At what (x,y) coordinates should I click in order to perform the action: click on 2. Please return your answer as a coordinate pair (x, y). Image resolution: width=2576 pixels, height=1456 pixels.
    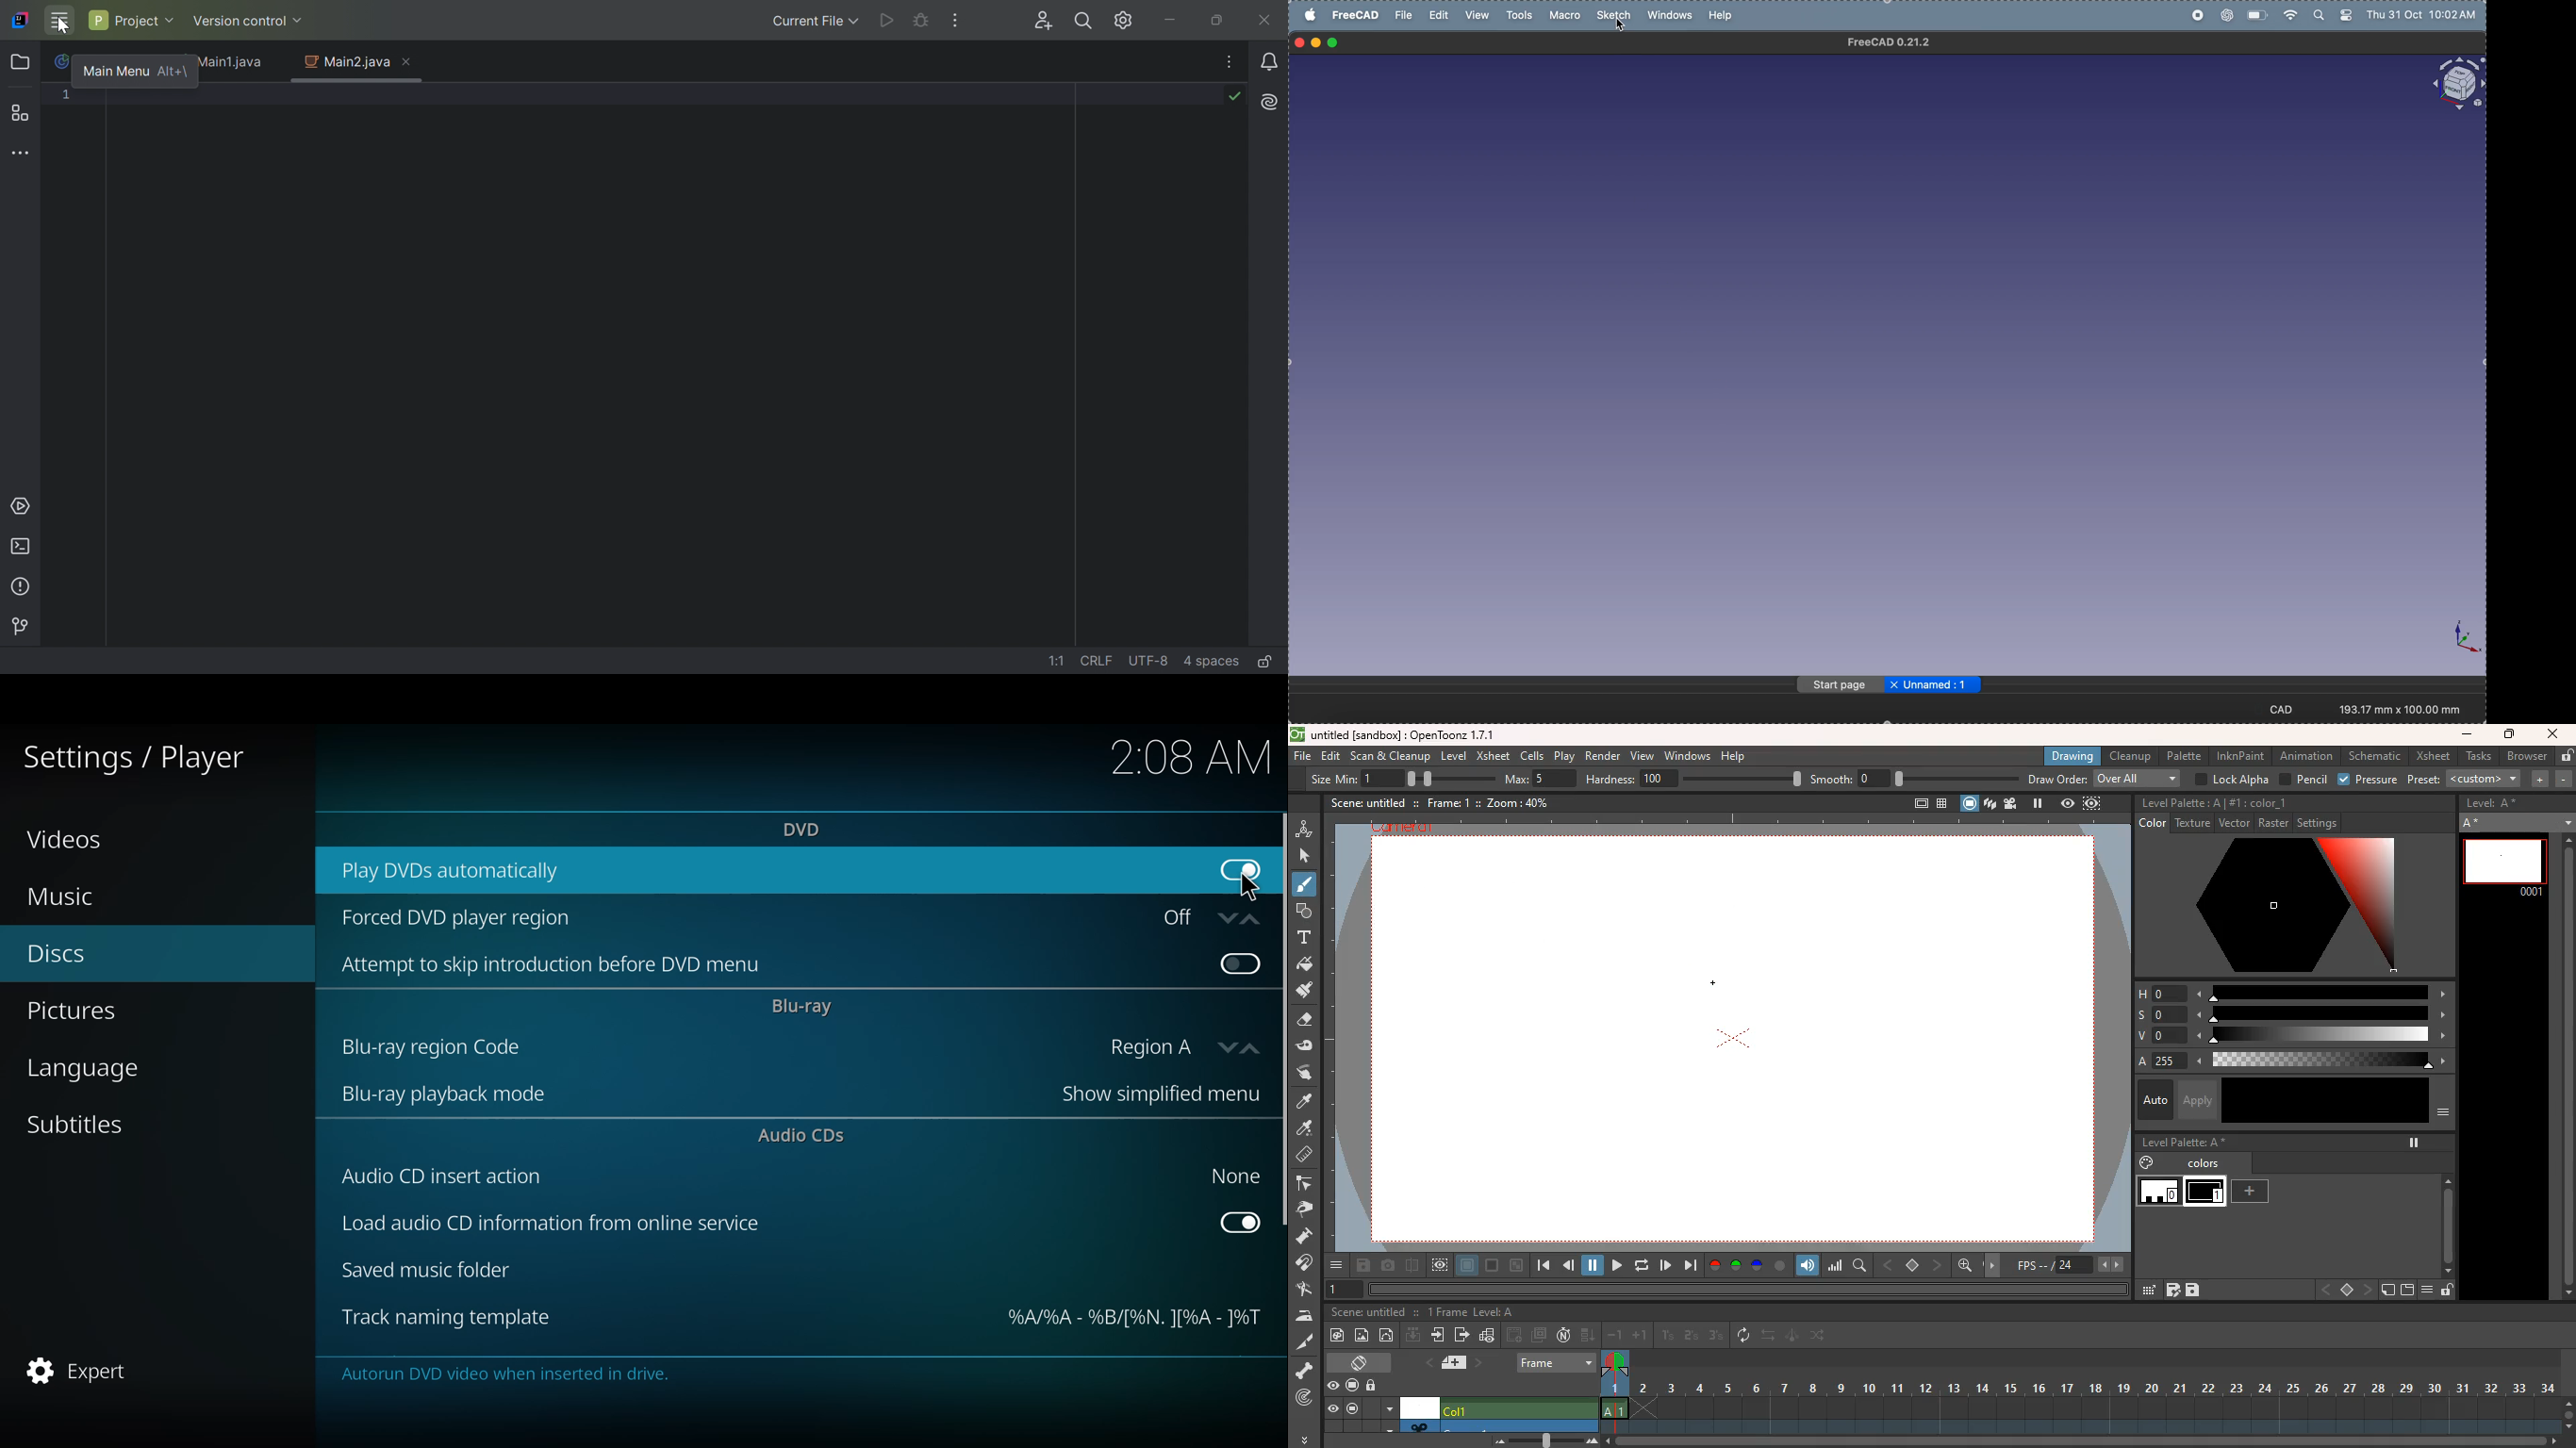
    Looking at the image, I should click on (1691, 1336).